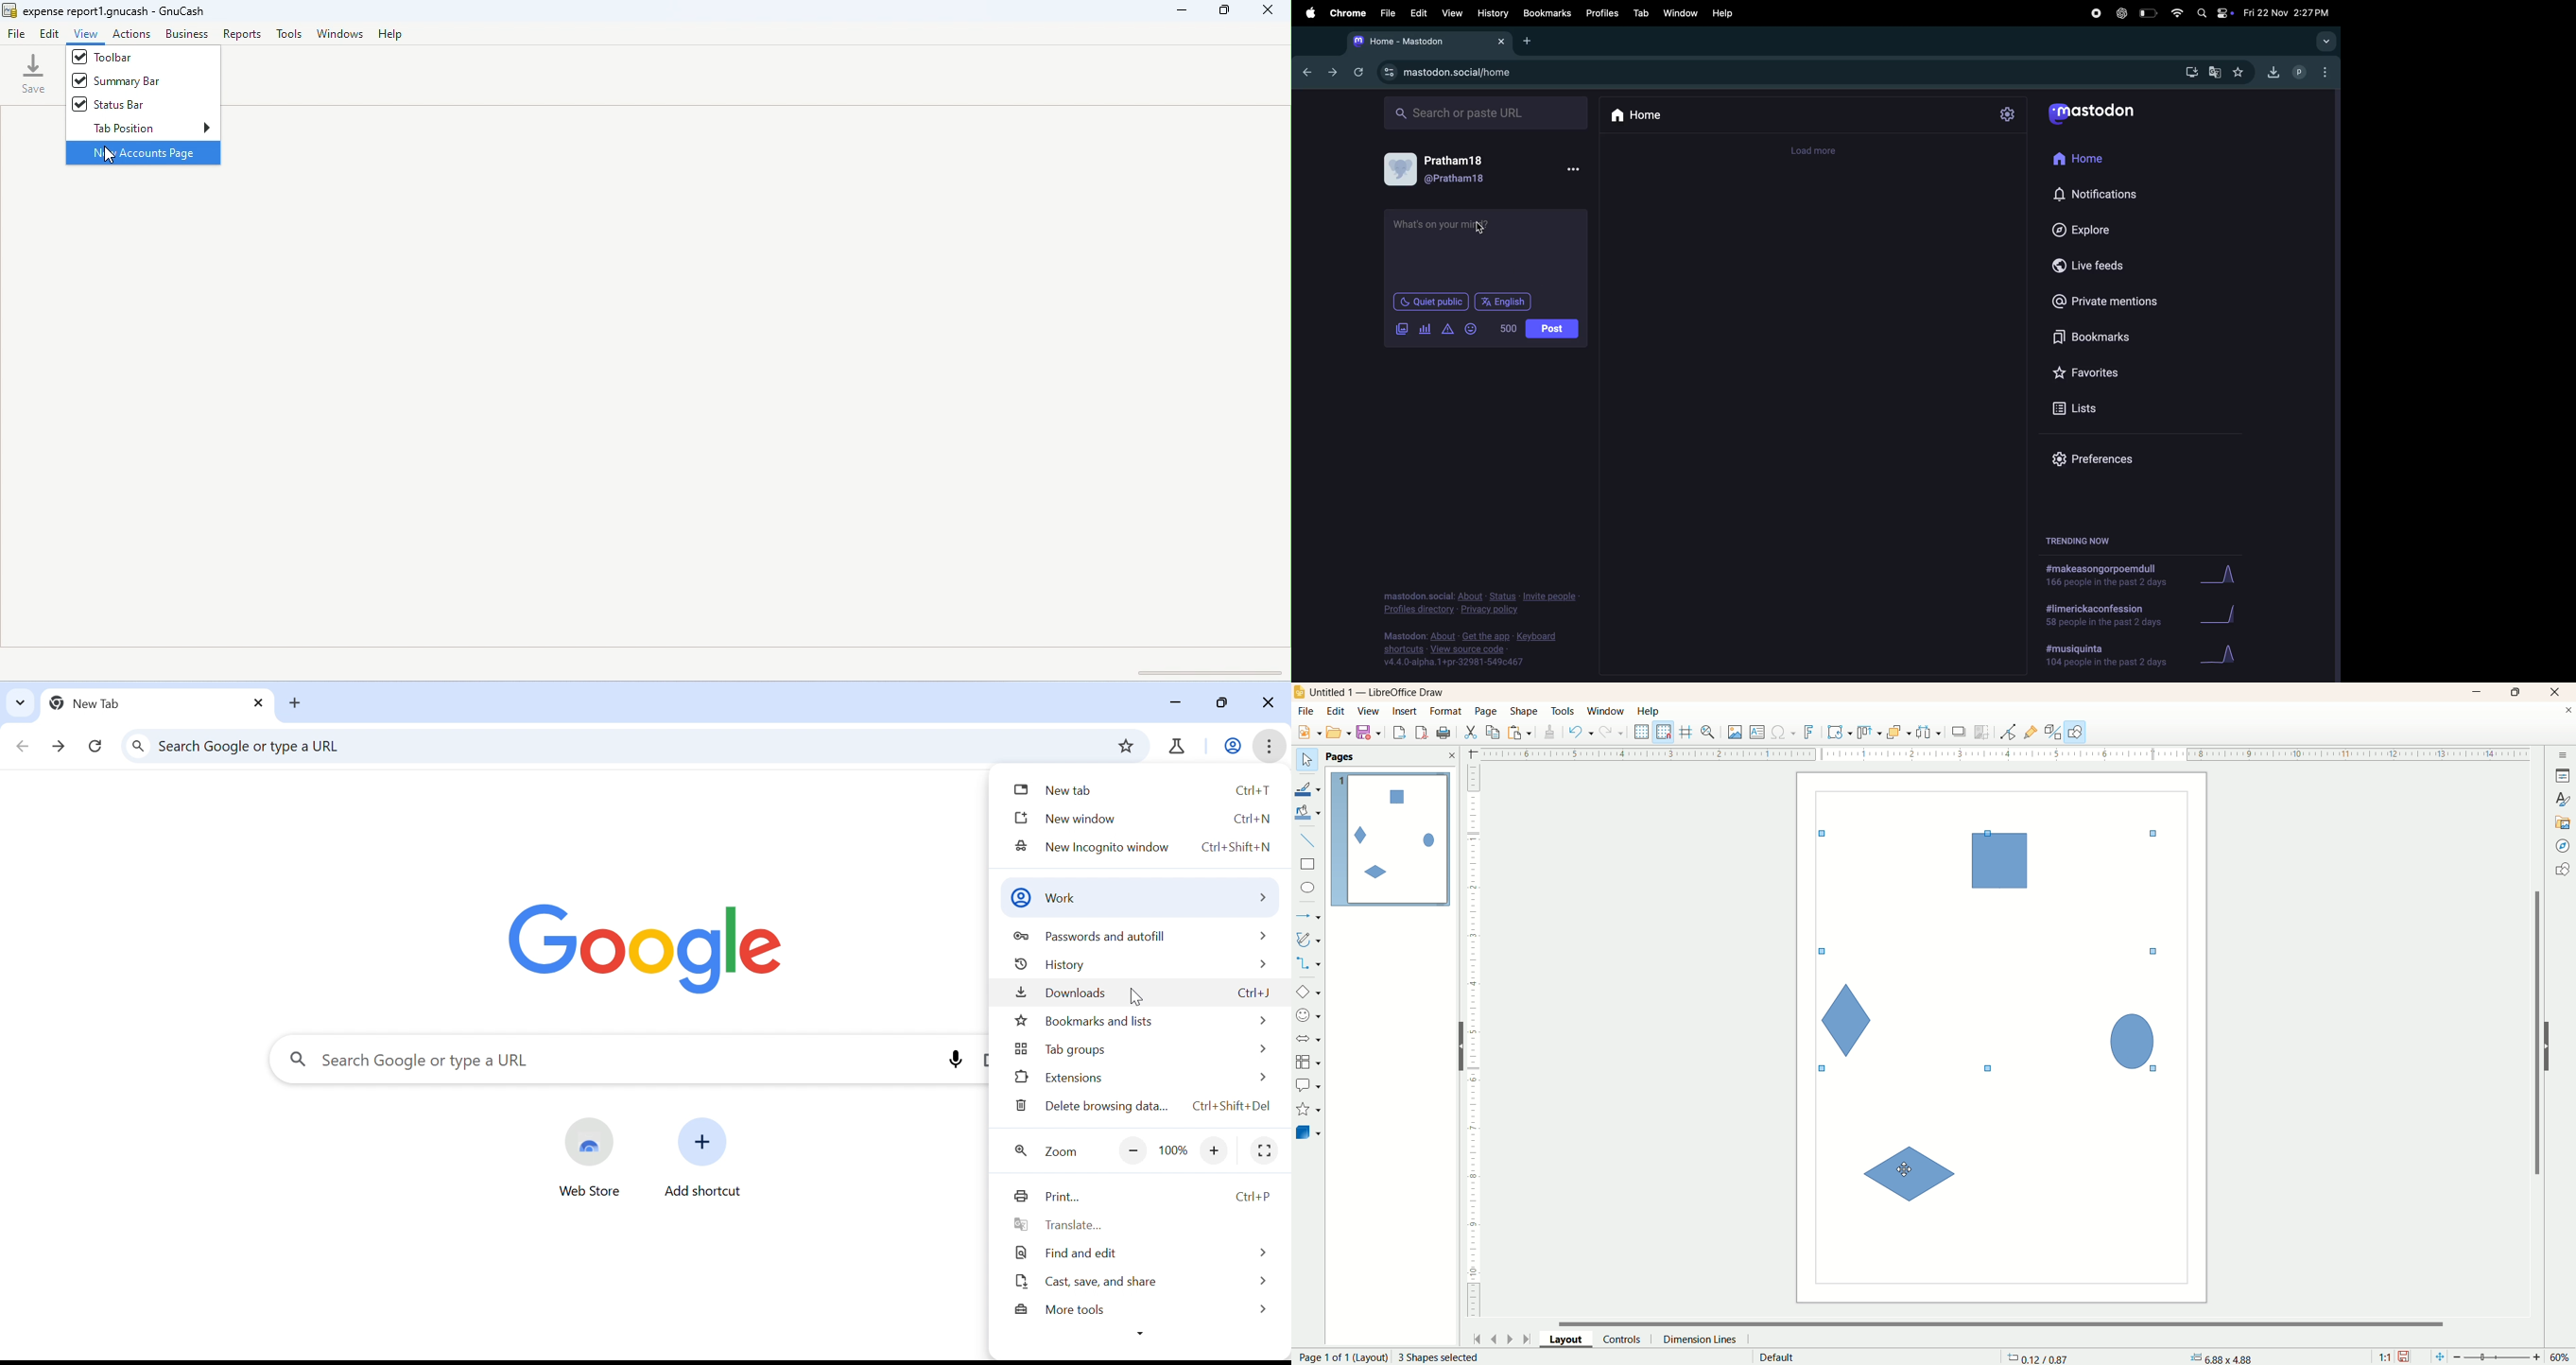 The height and width of the screenshot is (1372, 2576). Describe the element at coordinates (187, 34) in the screenshot. I see `business` at that location.